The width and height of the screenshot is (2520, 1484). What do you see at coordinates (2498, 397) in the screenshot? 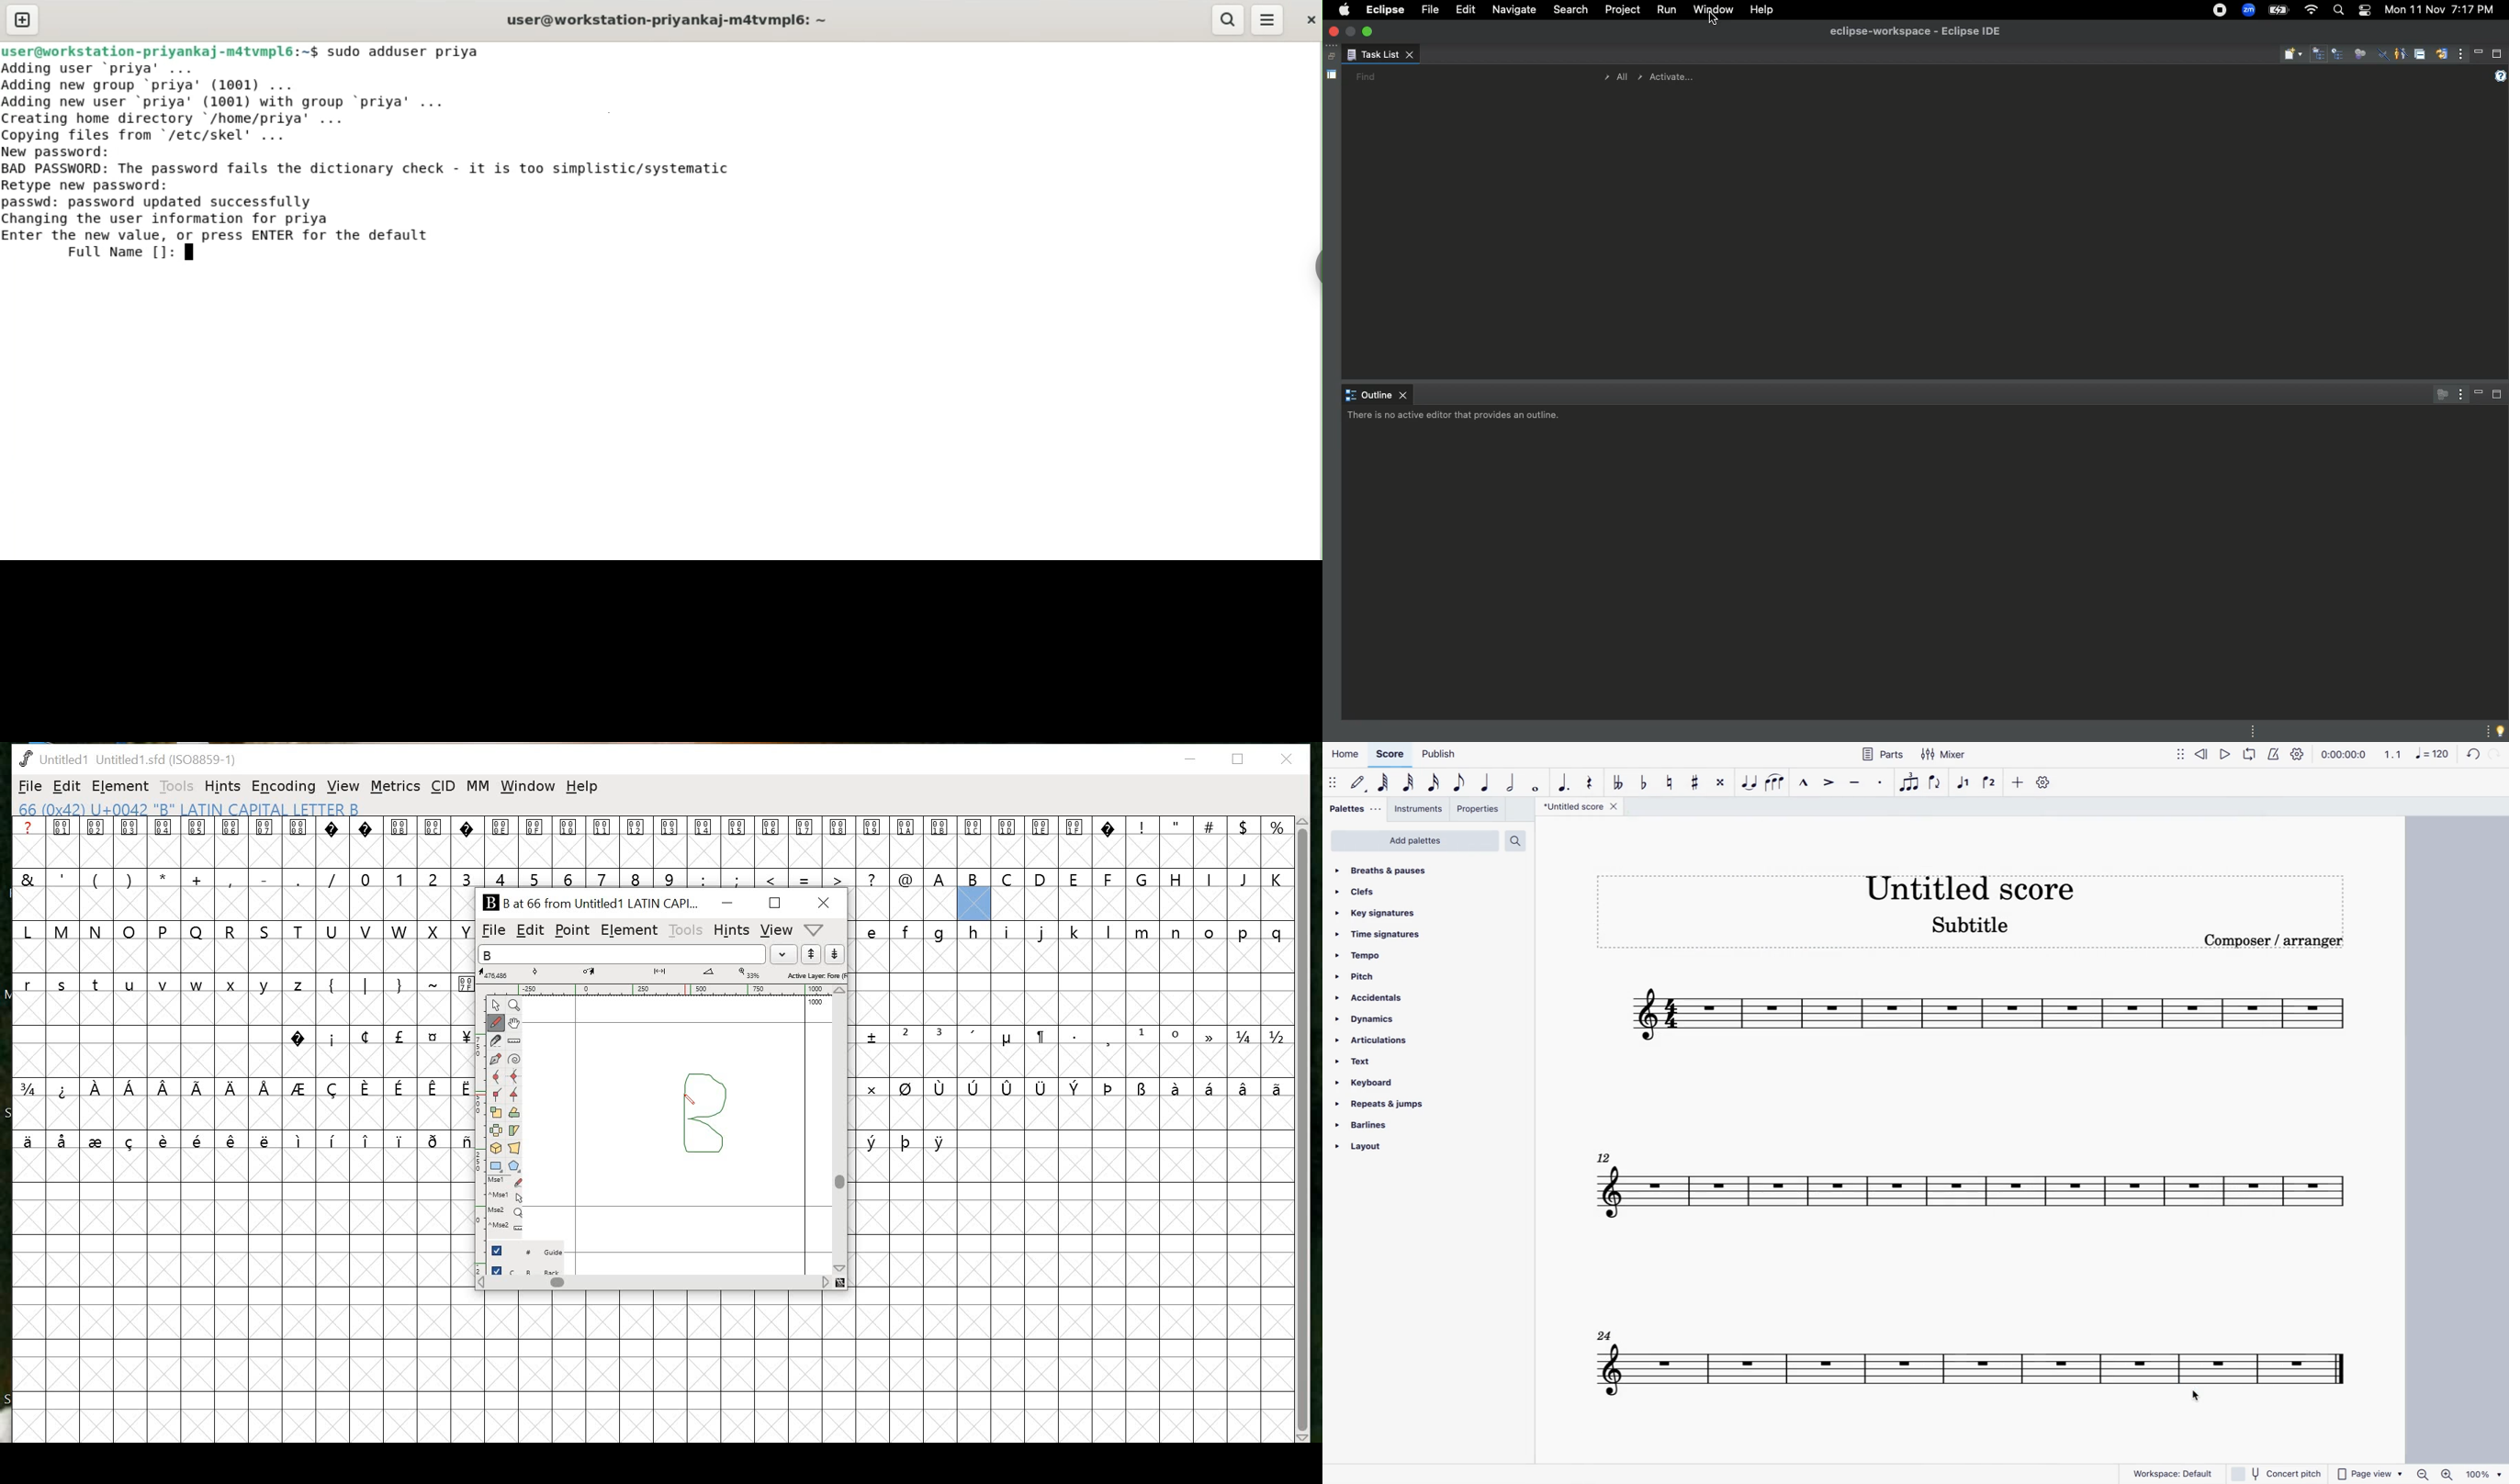
I see `Maximize` at bounding box center [2498, 397].